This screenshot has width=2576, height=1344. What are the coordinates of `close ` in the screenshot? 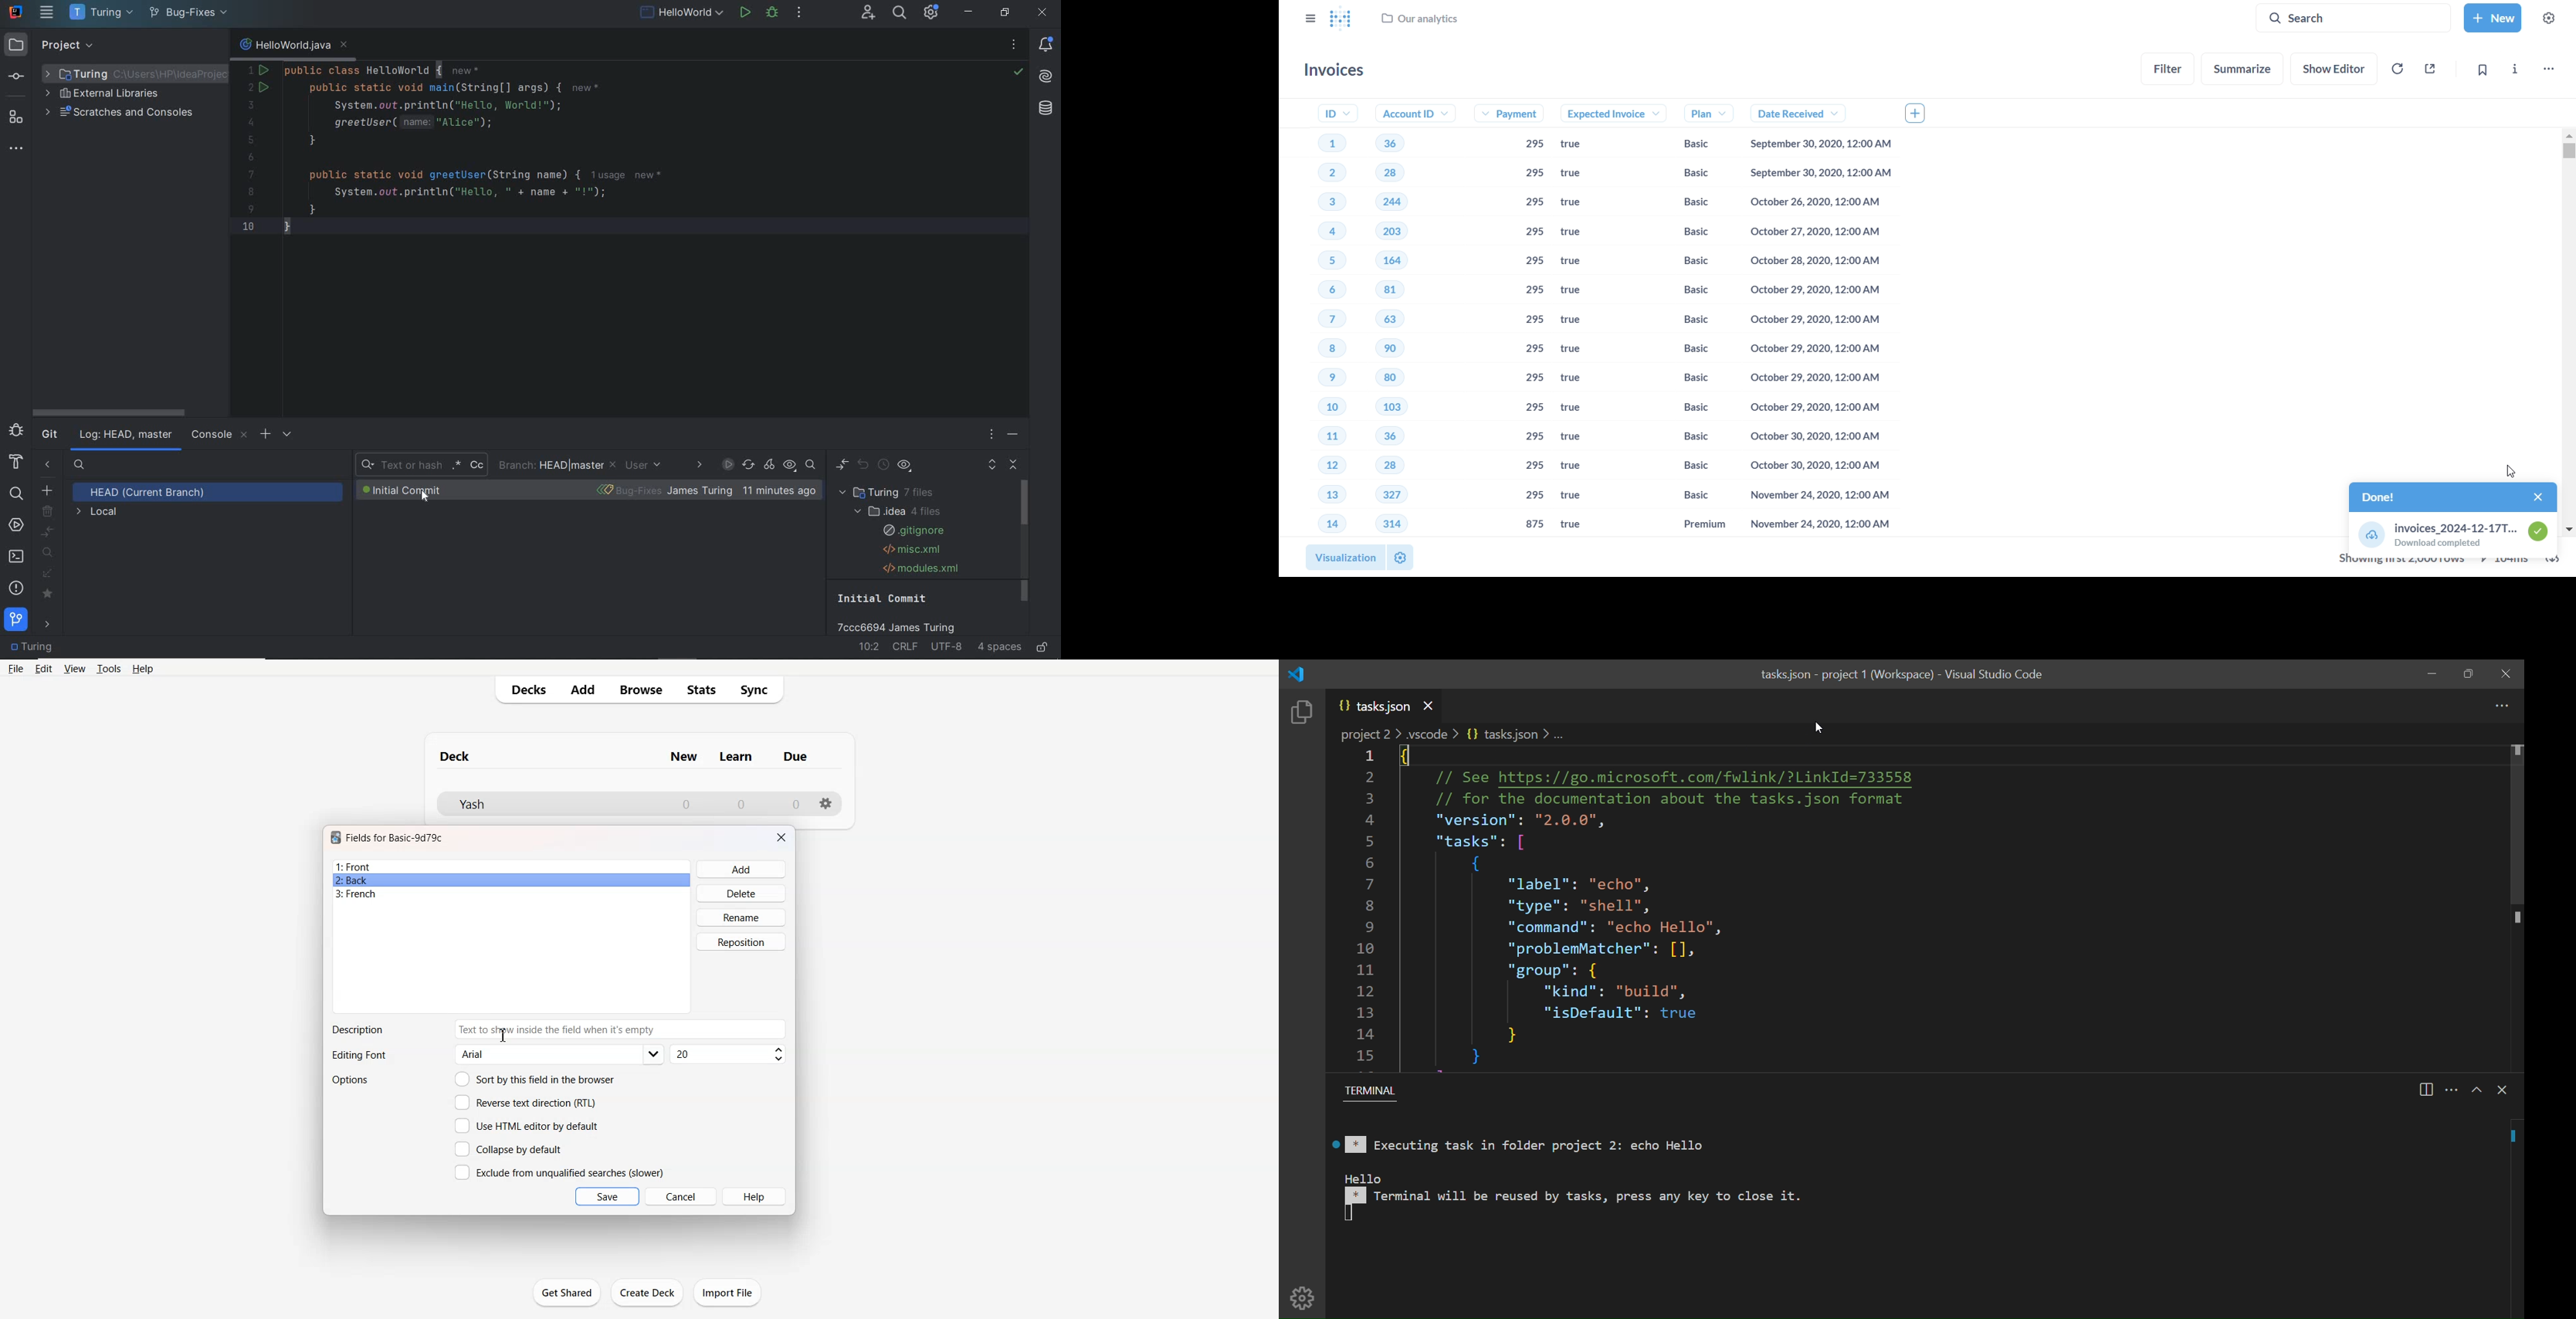 It's located at (2530, 496).